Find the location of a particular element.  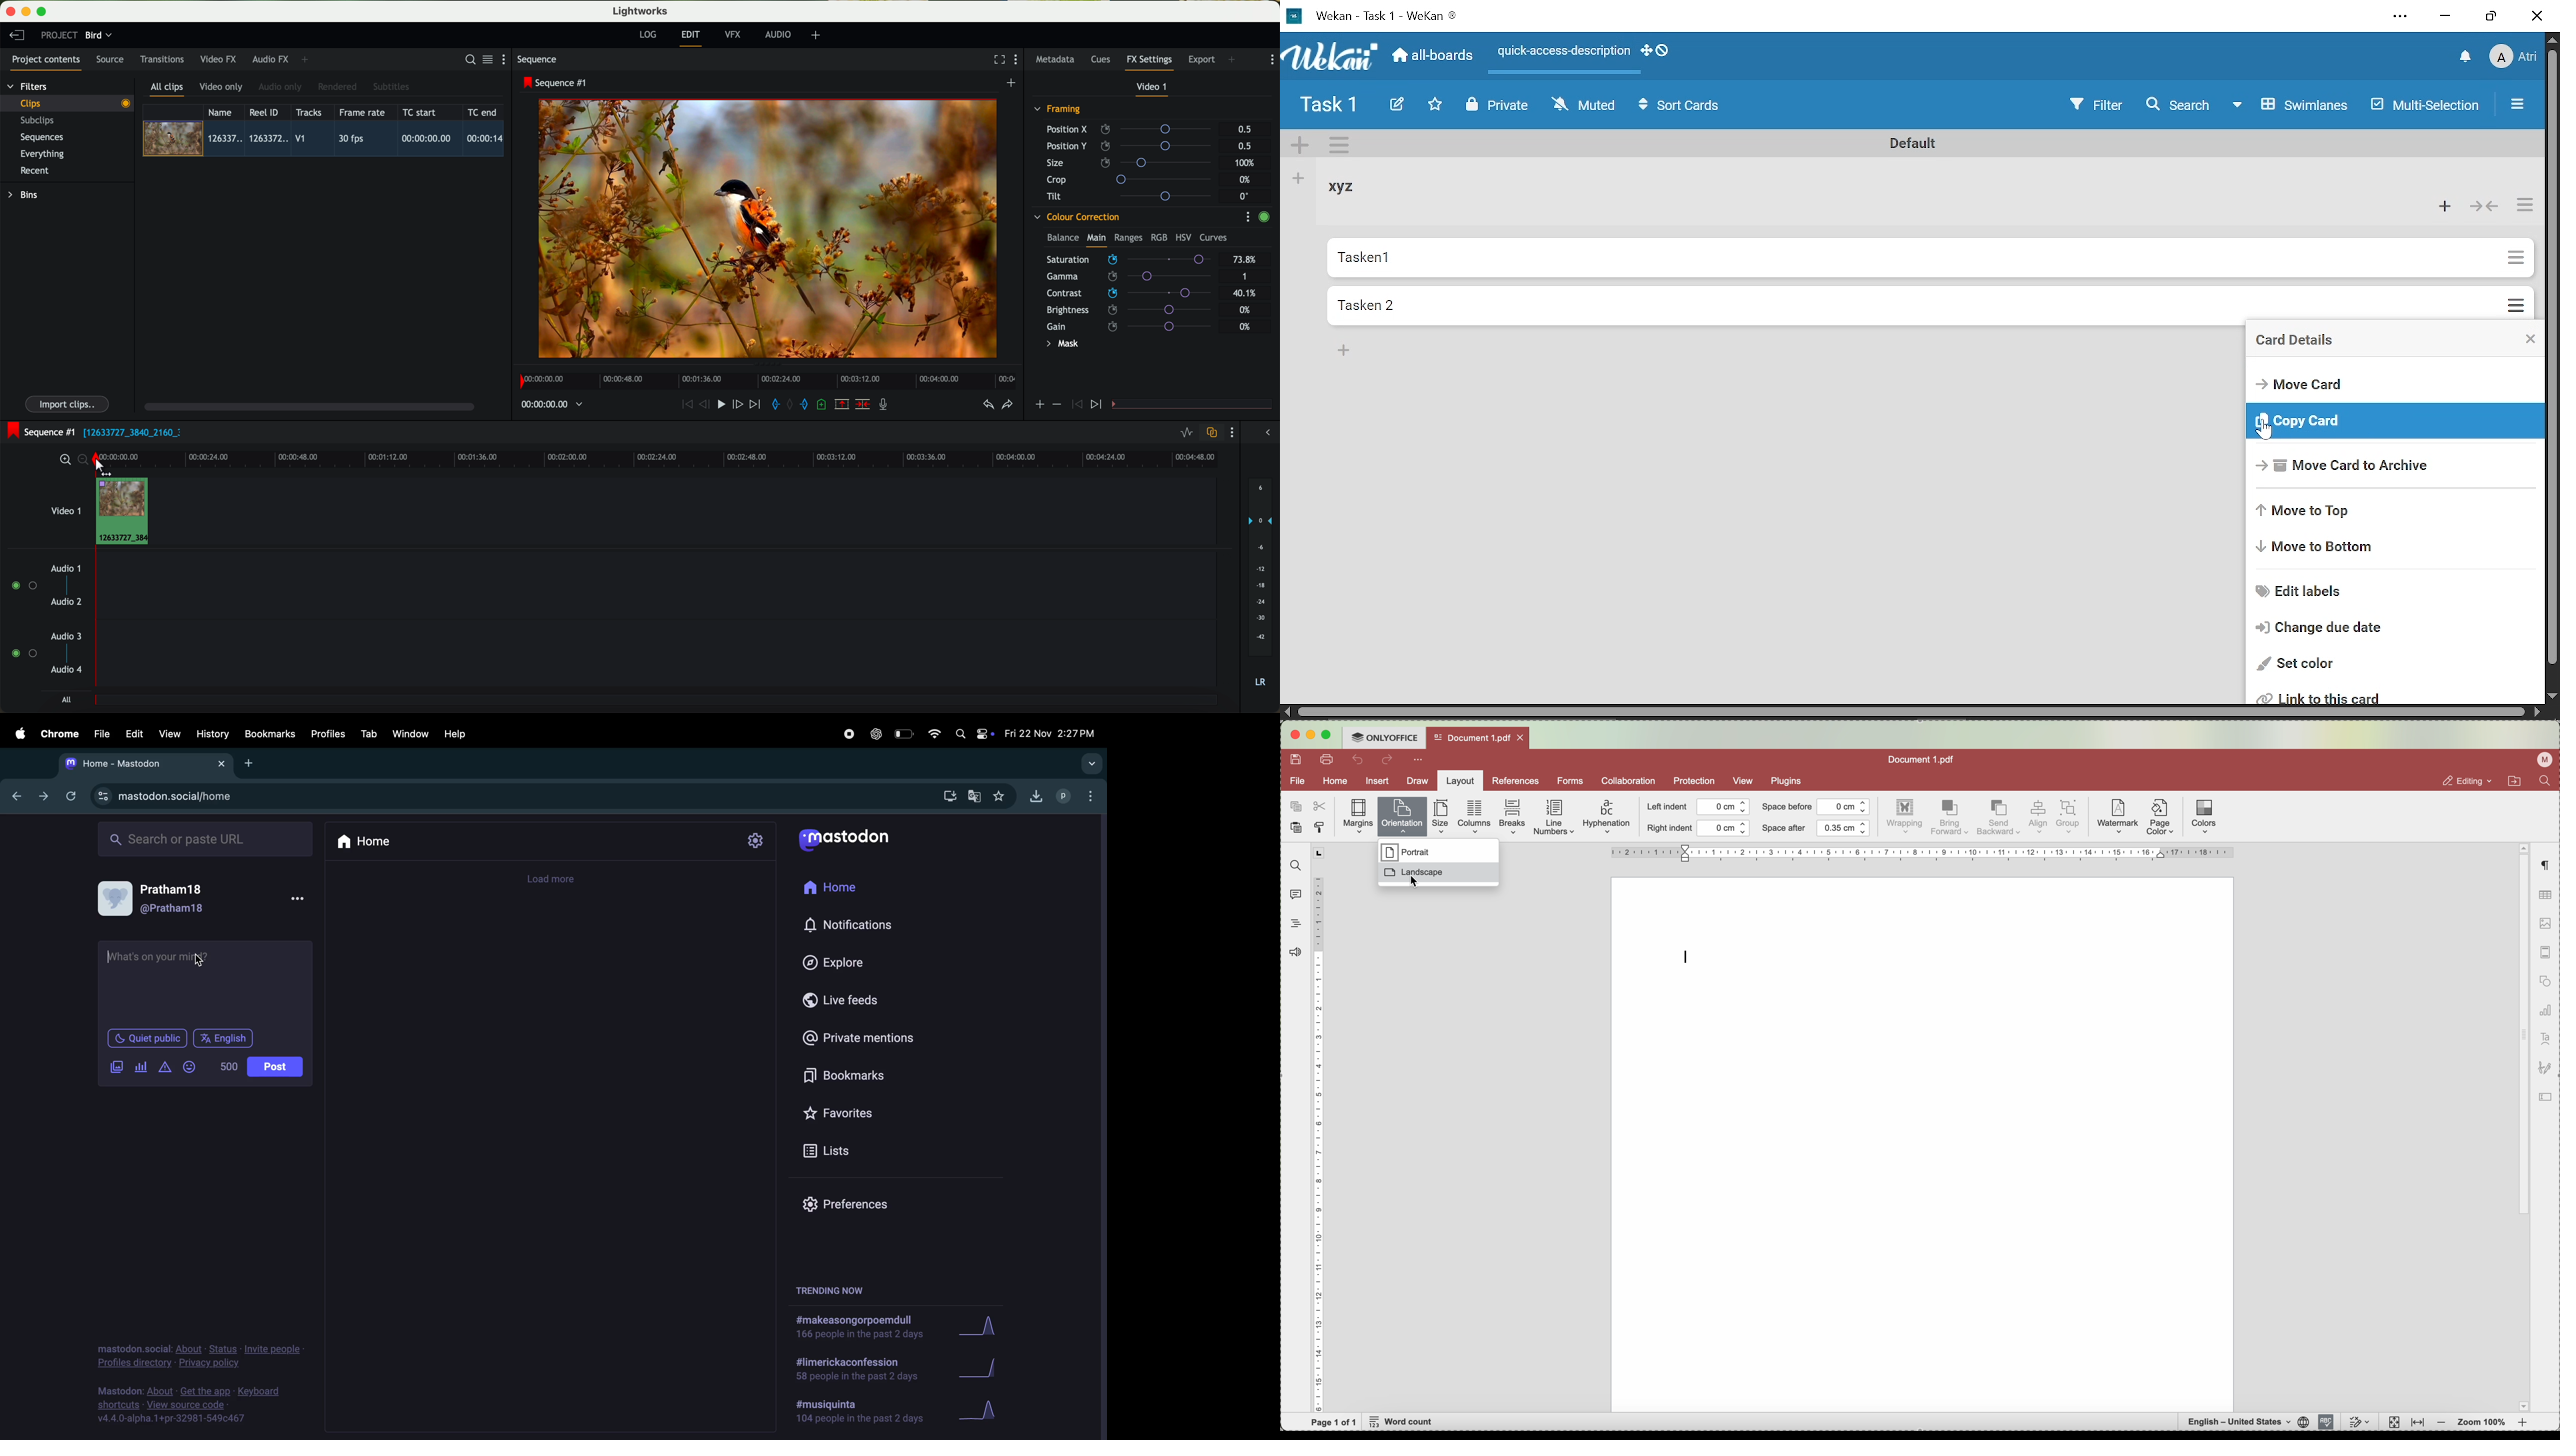

TC start is located at coordinates (420, 112).